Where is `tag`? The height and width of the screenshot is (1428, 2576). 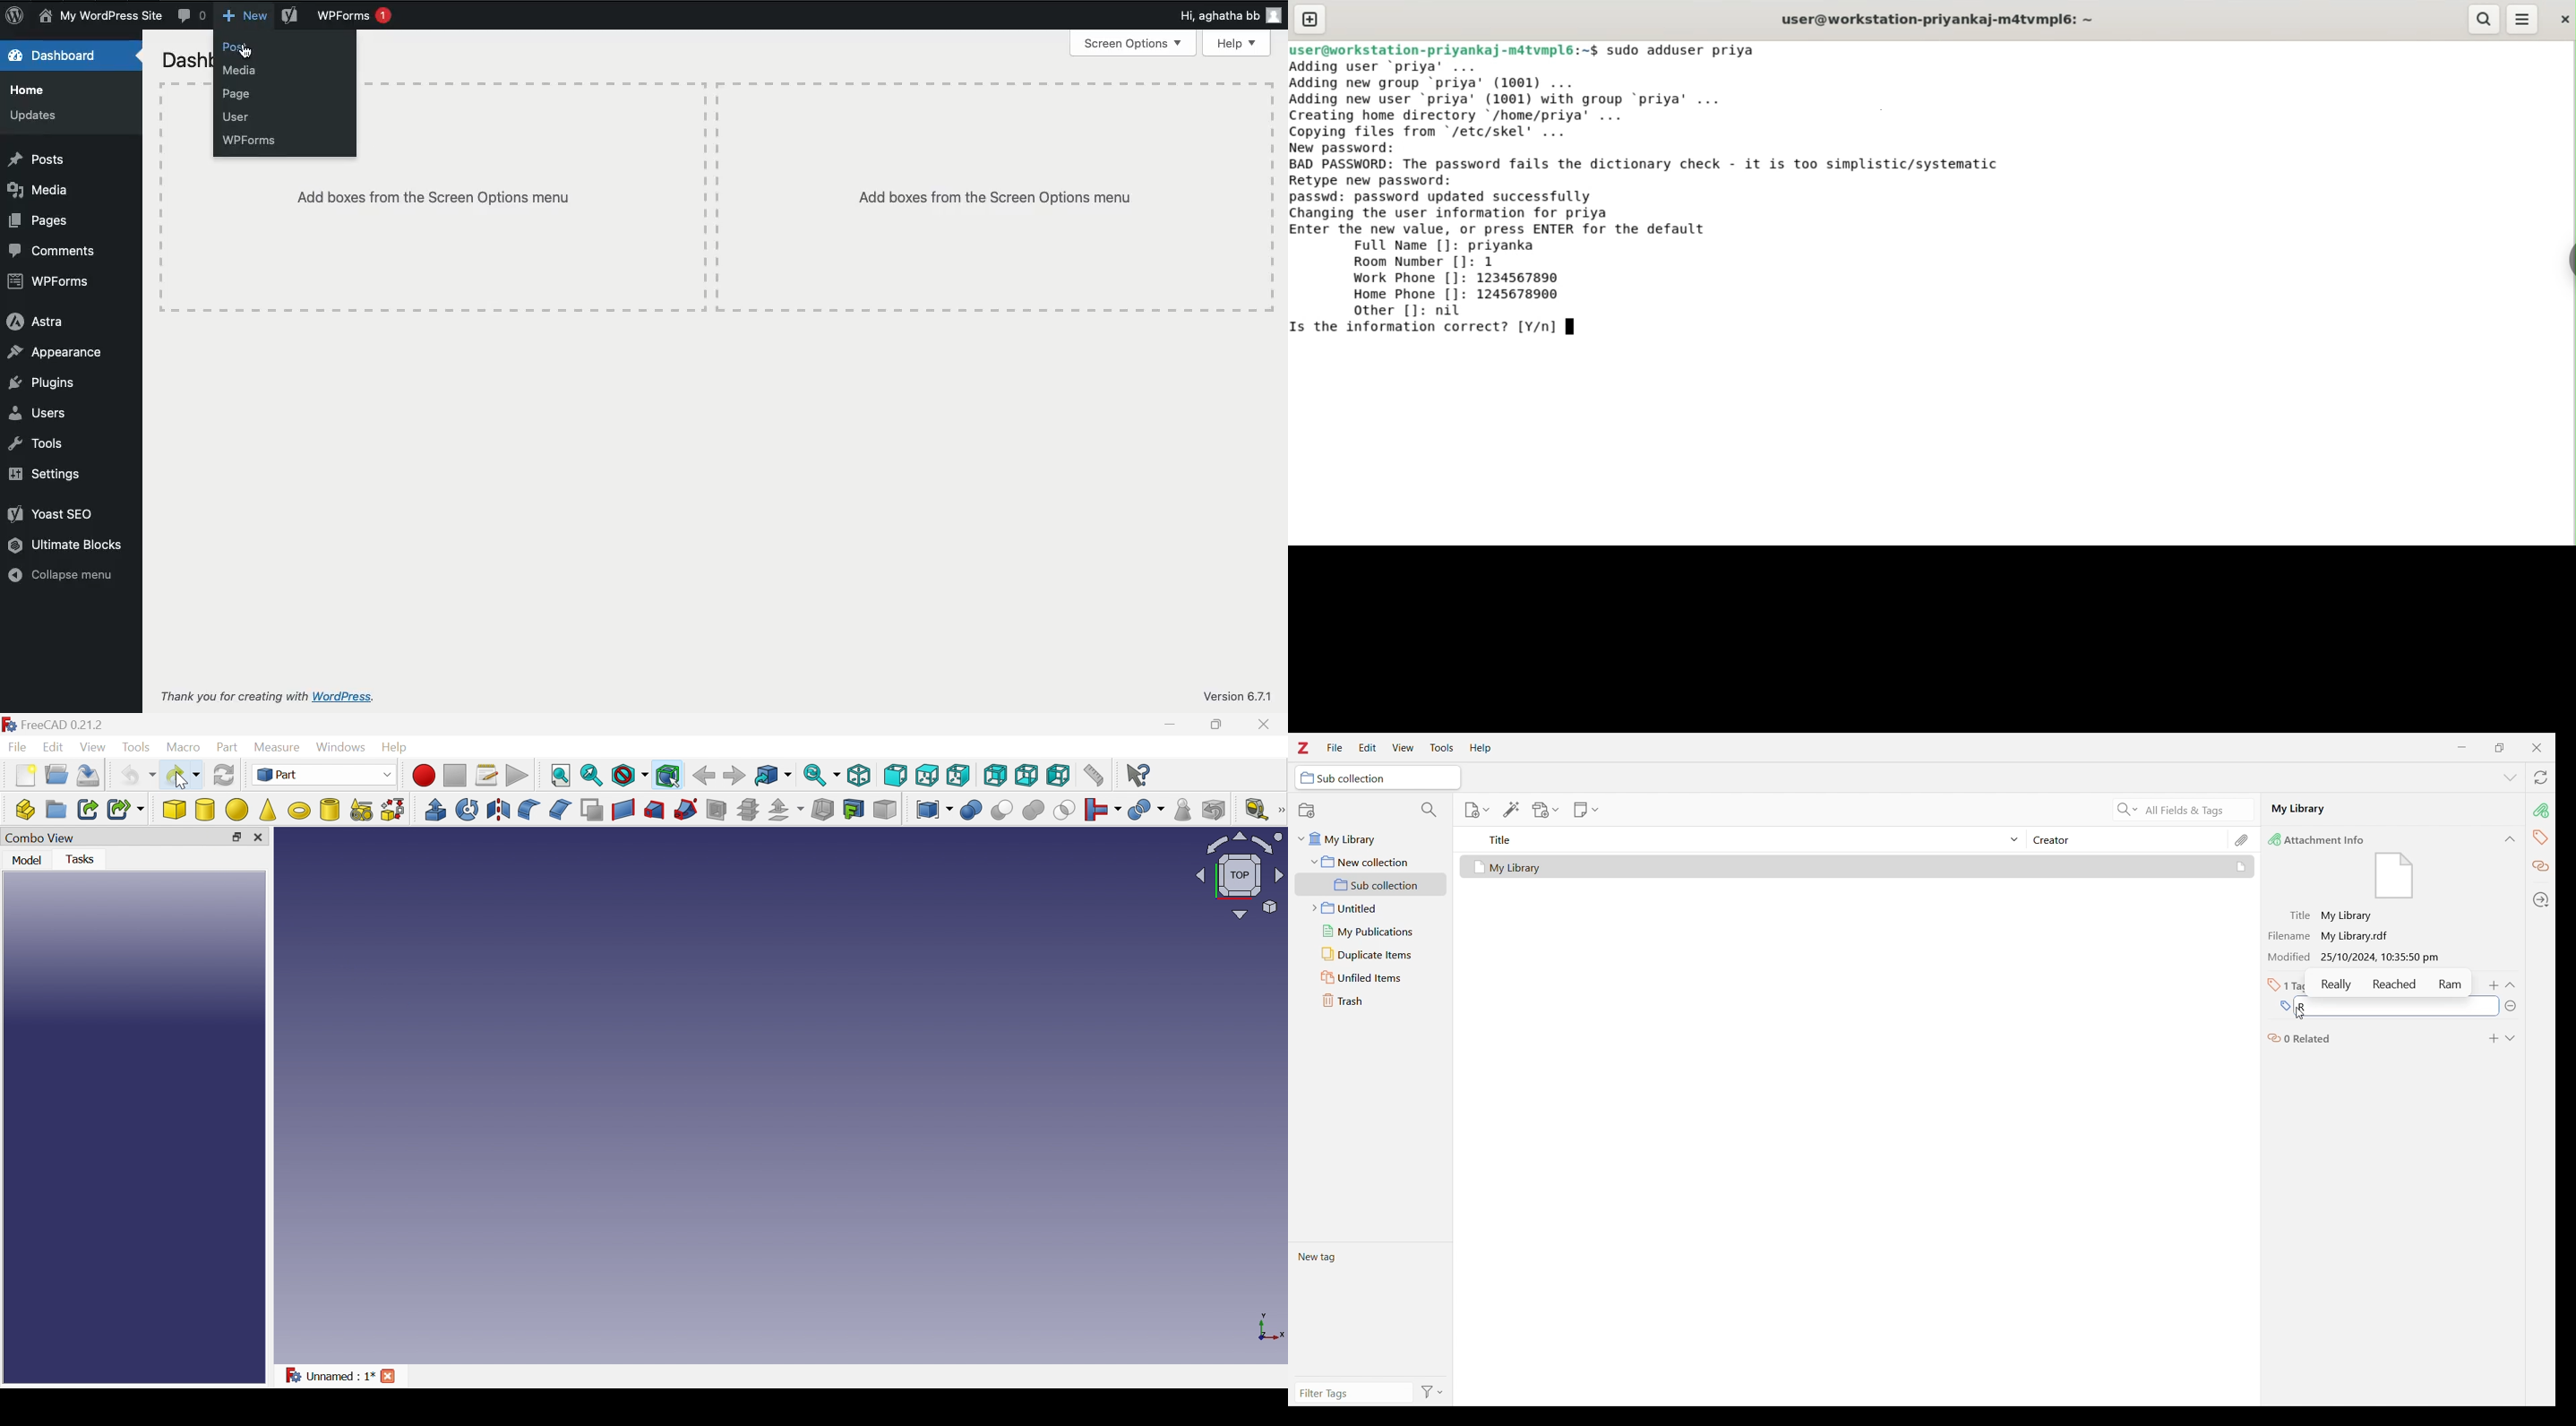
tag is located at coordinates (2540, 836).